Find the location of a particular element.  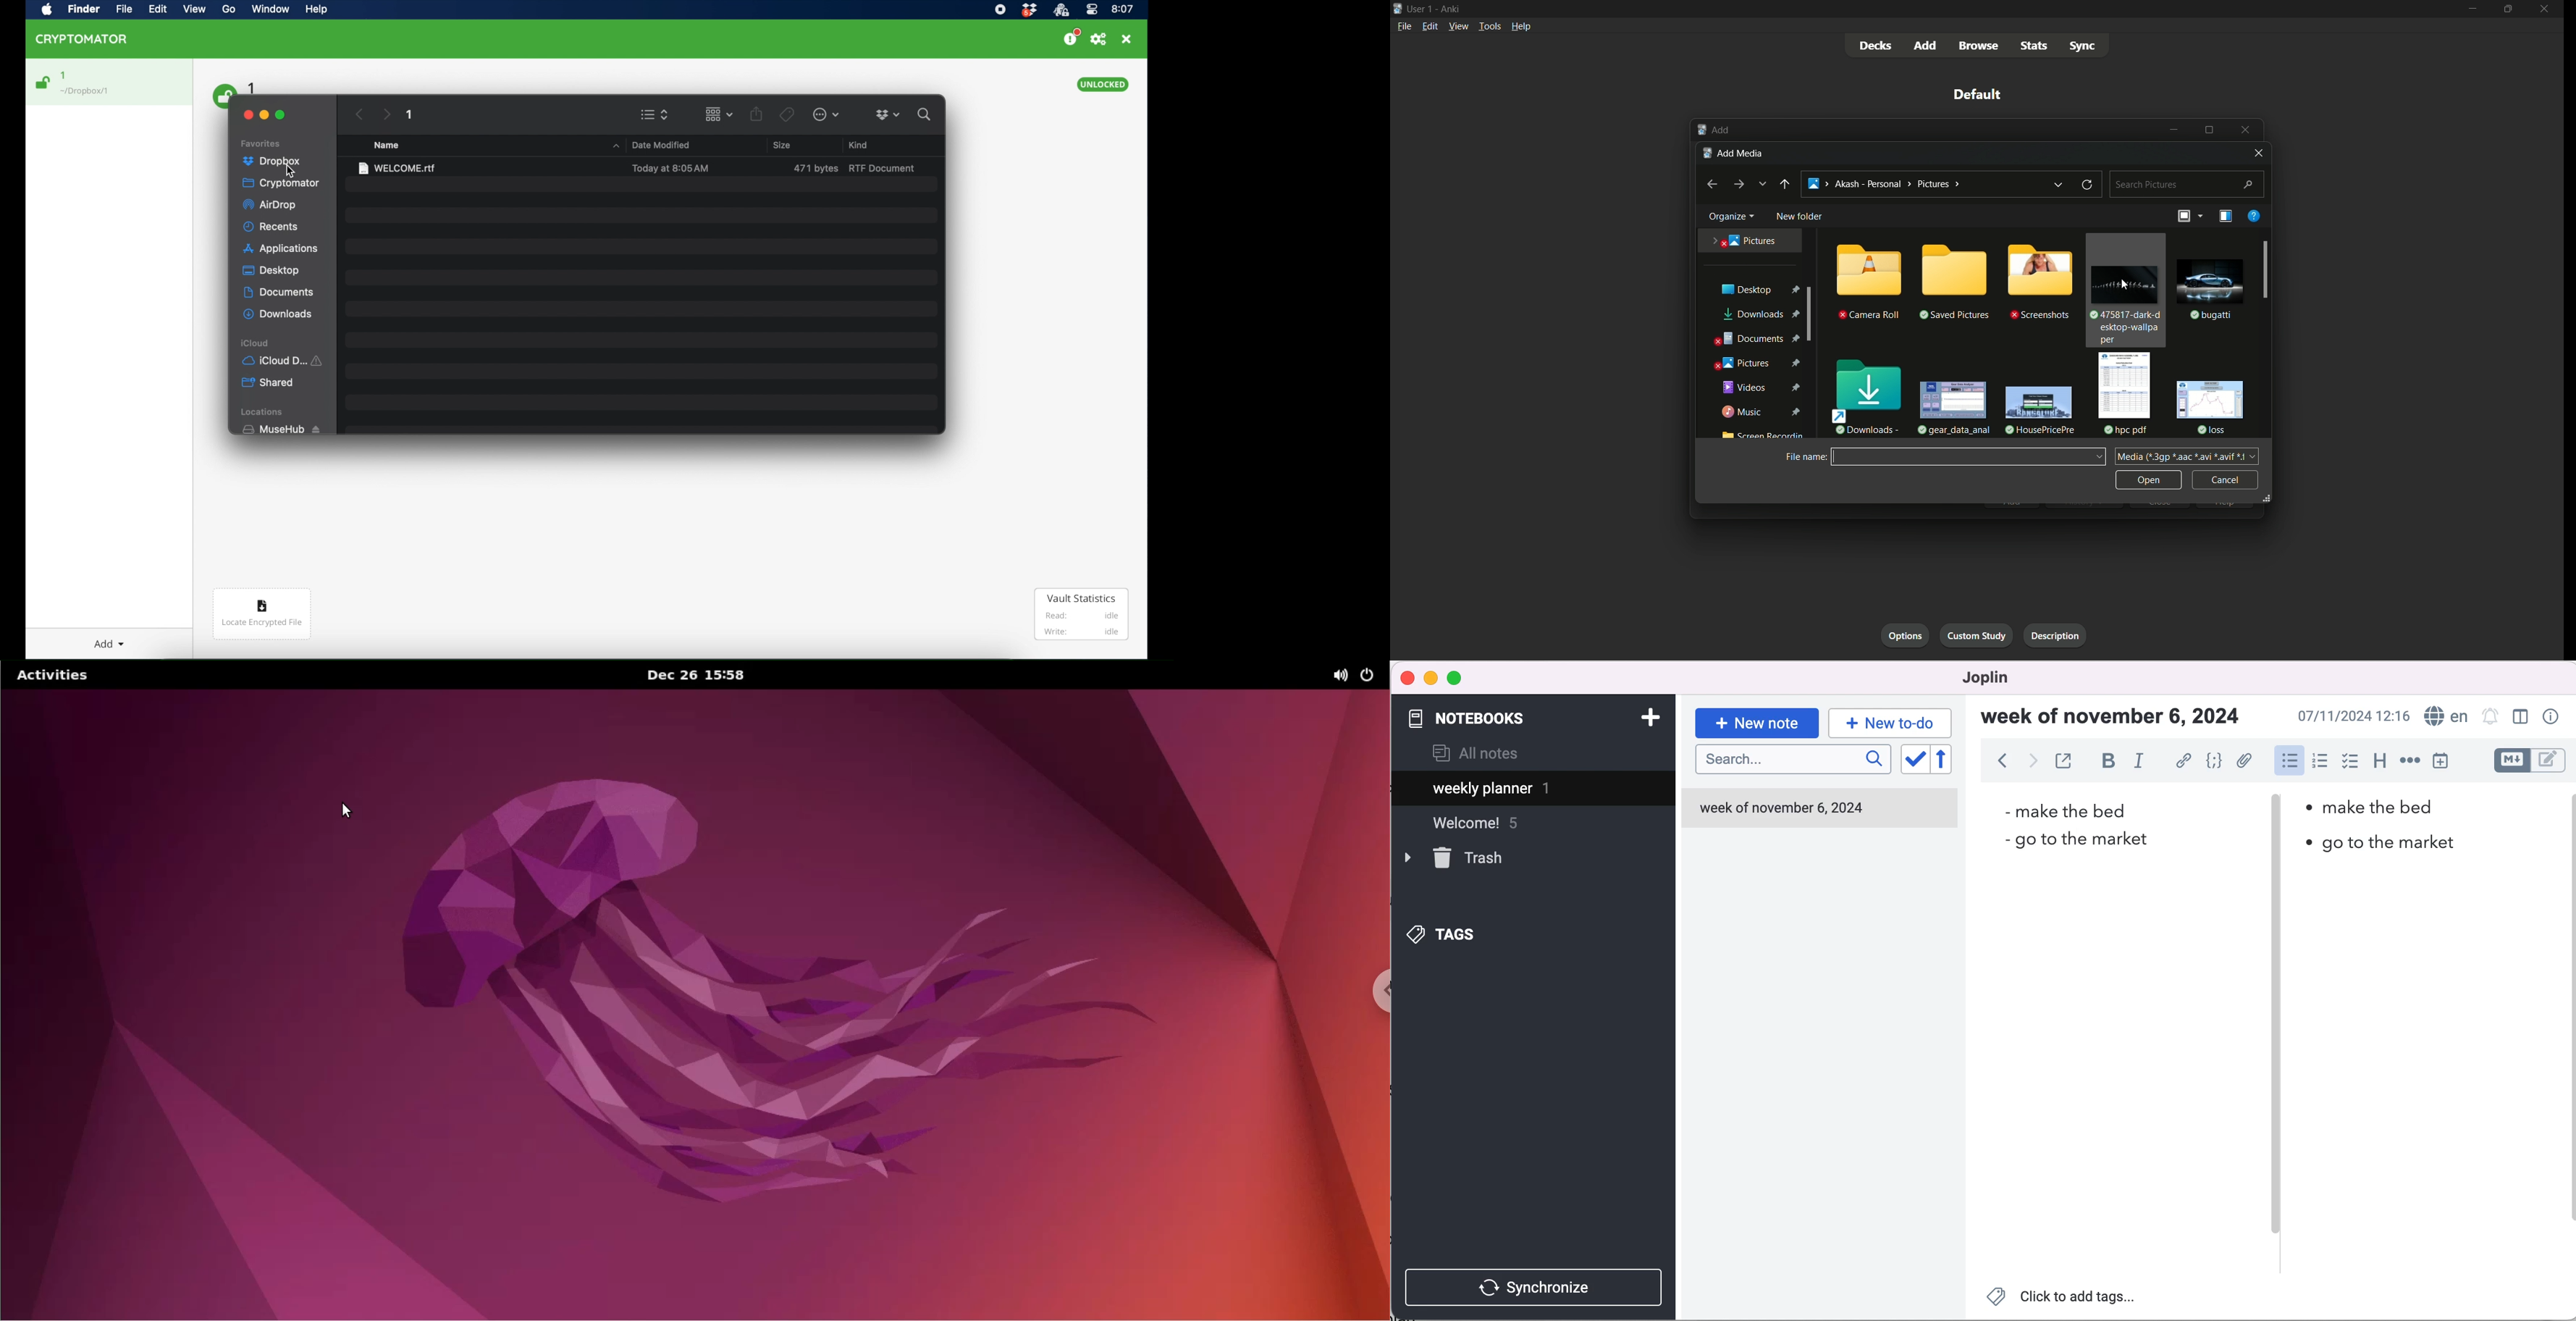

add note is located at coordinates (1649, 716).